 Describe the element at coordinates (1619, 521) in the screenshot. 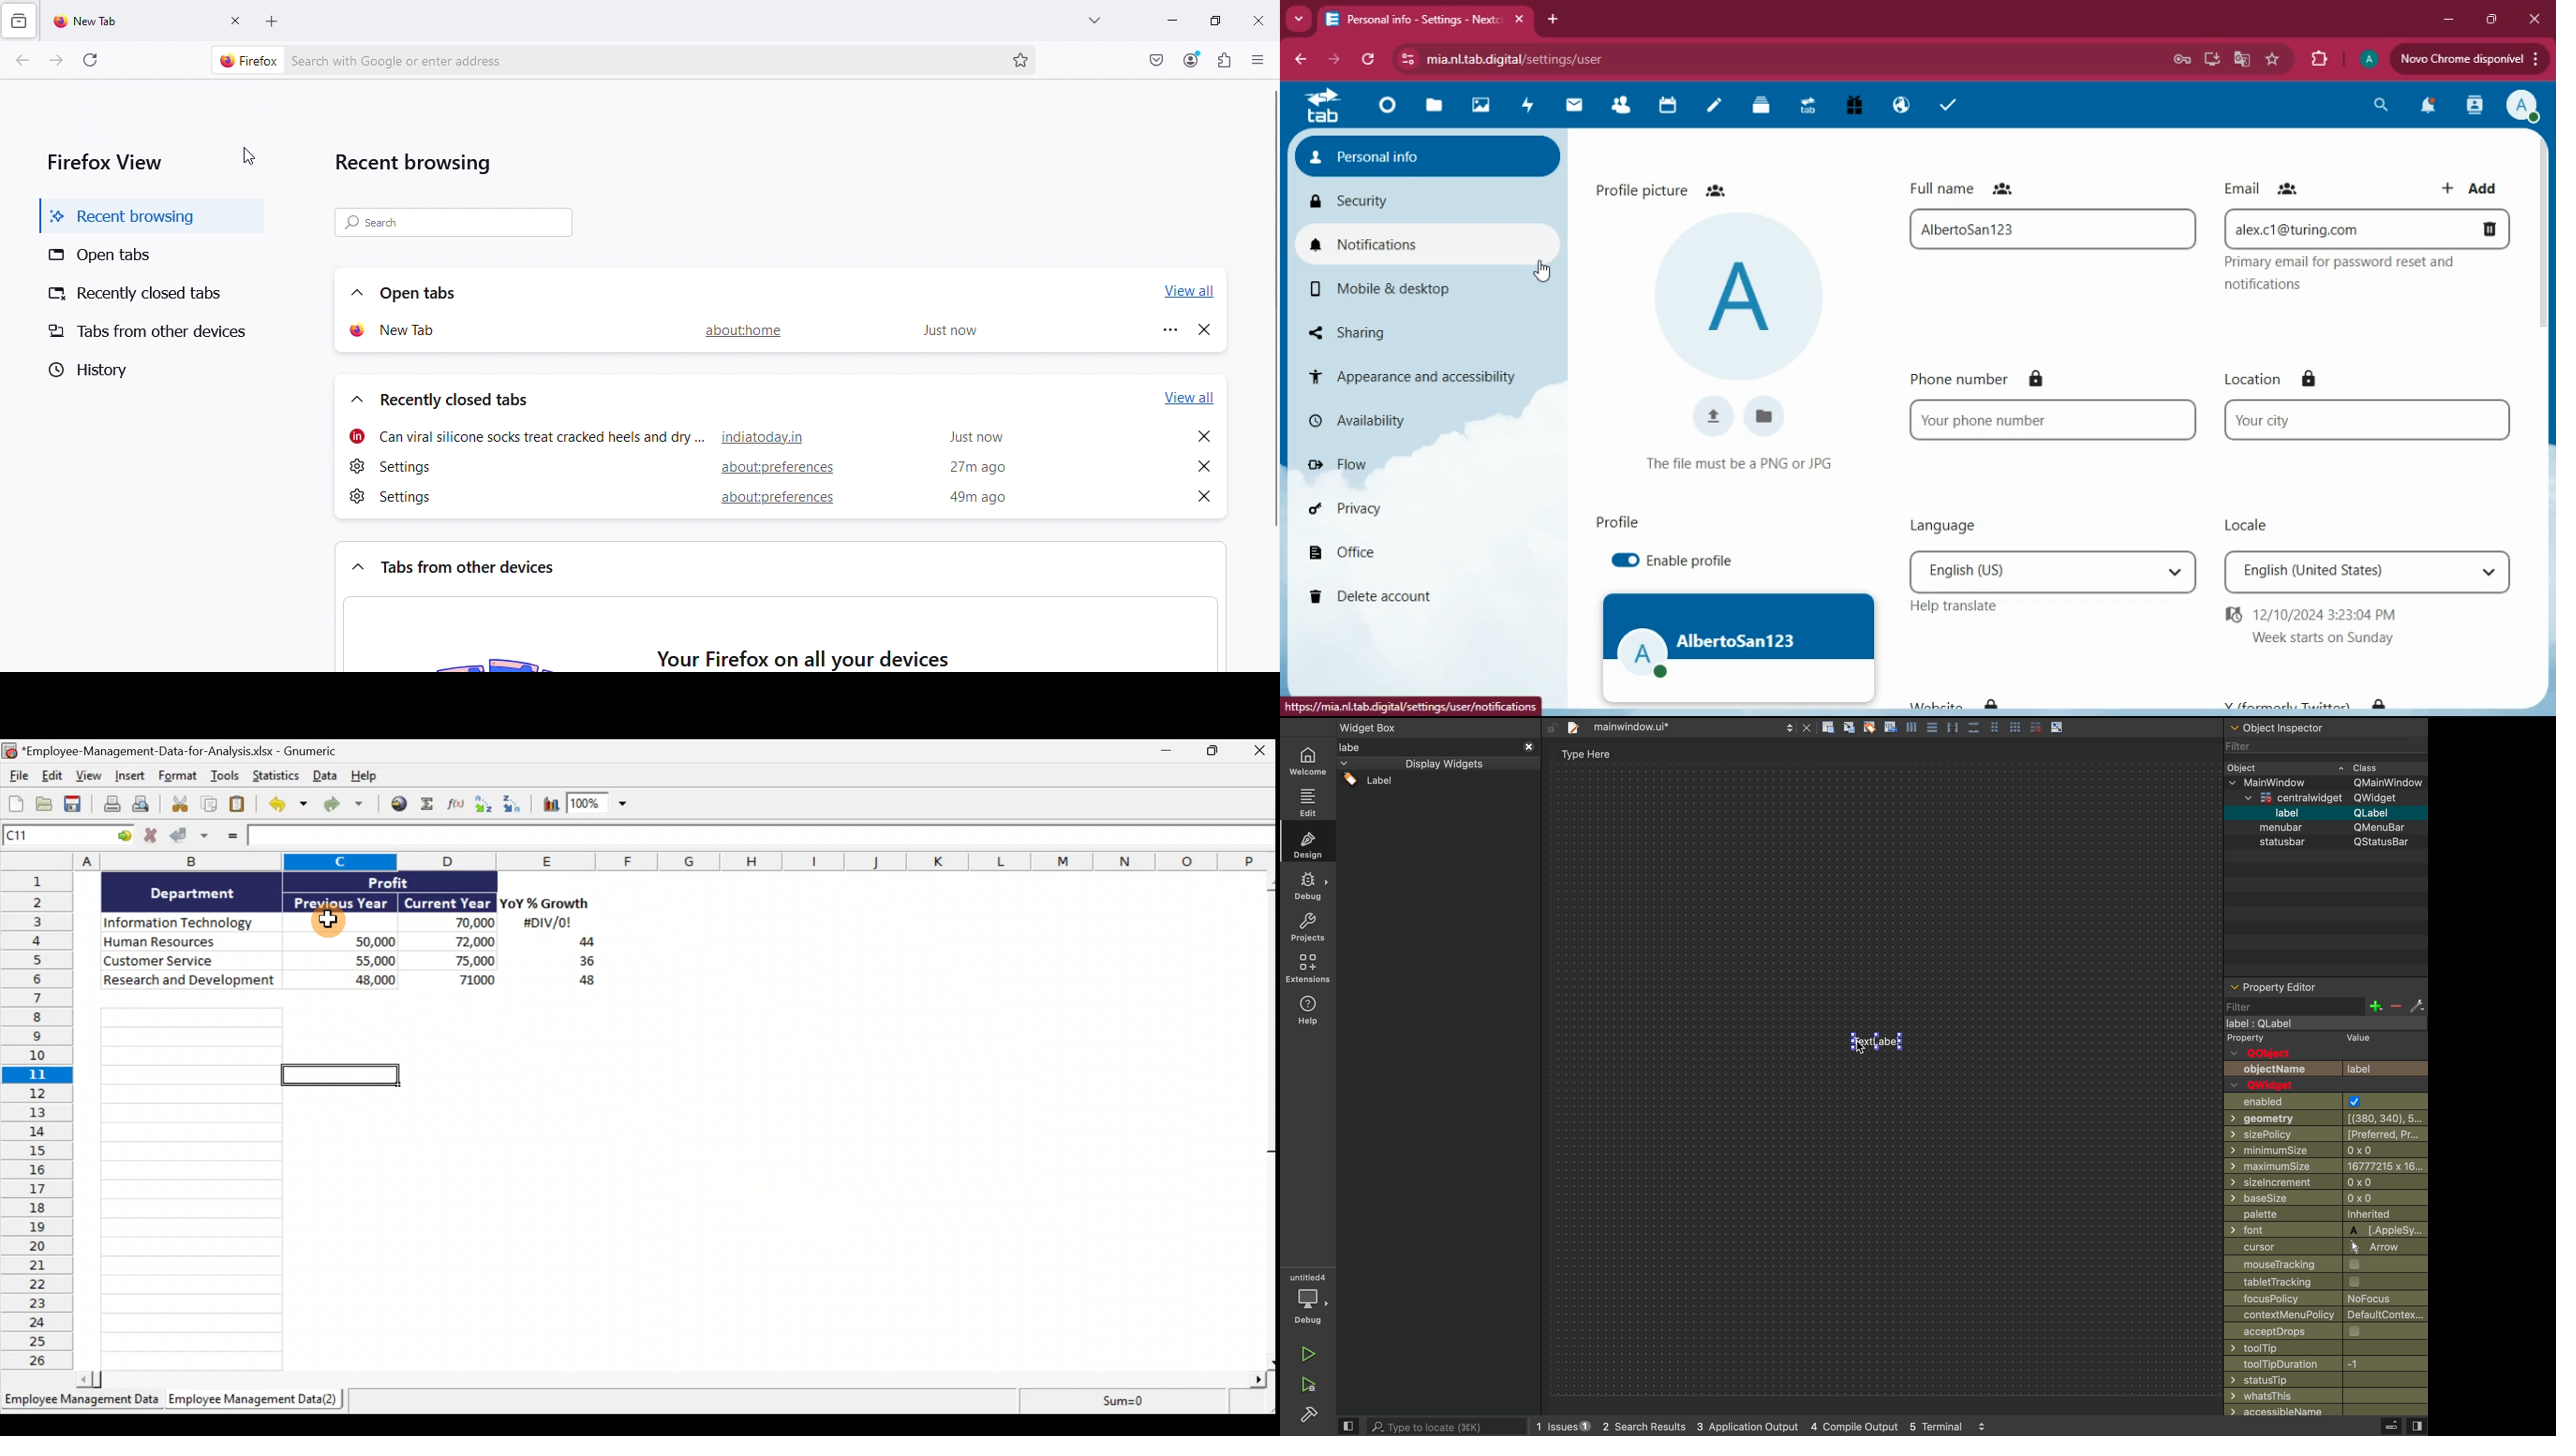

I see `profile` at that location.